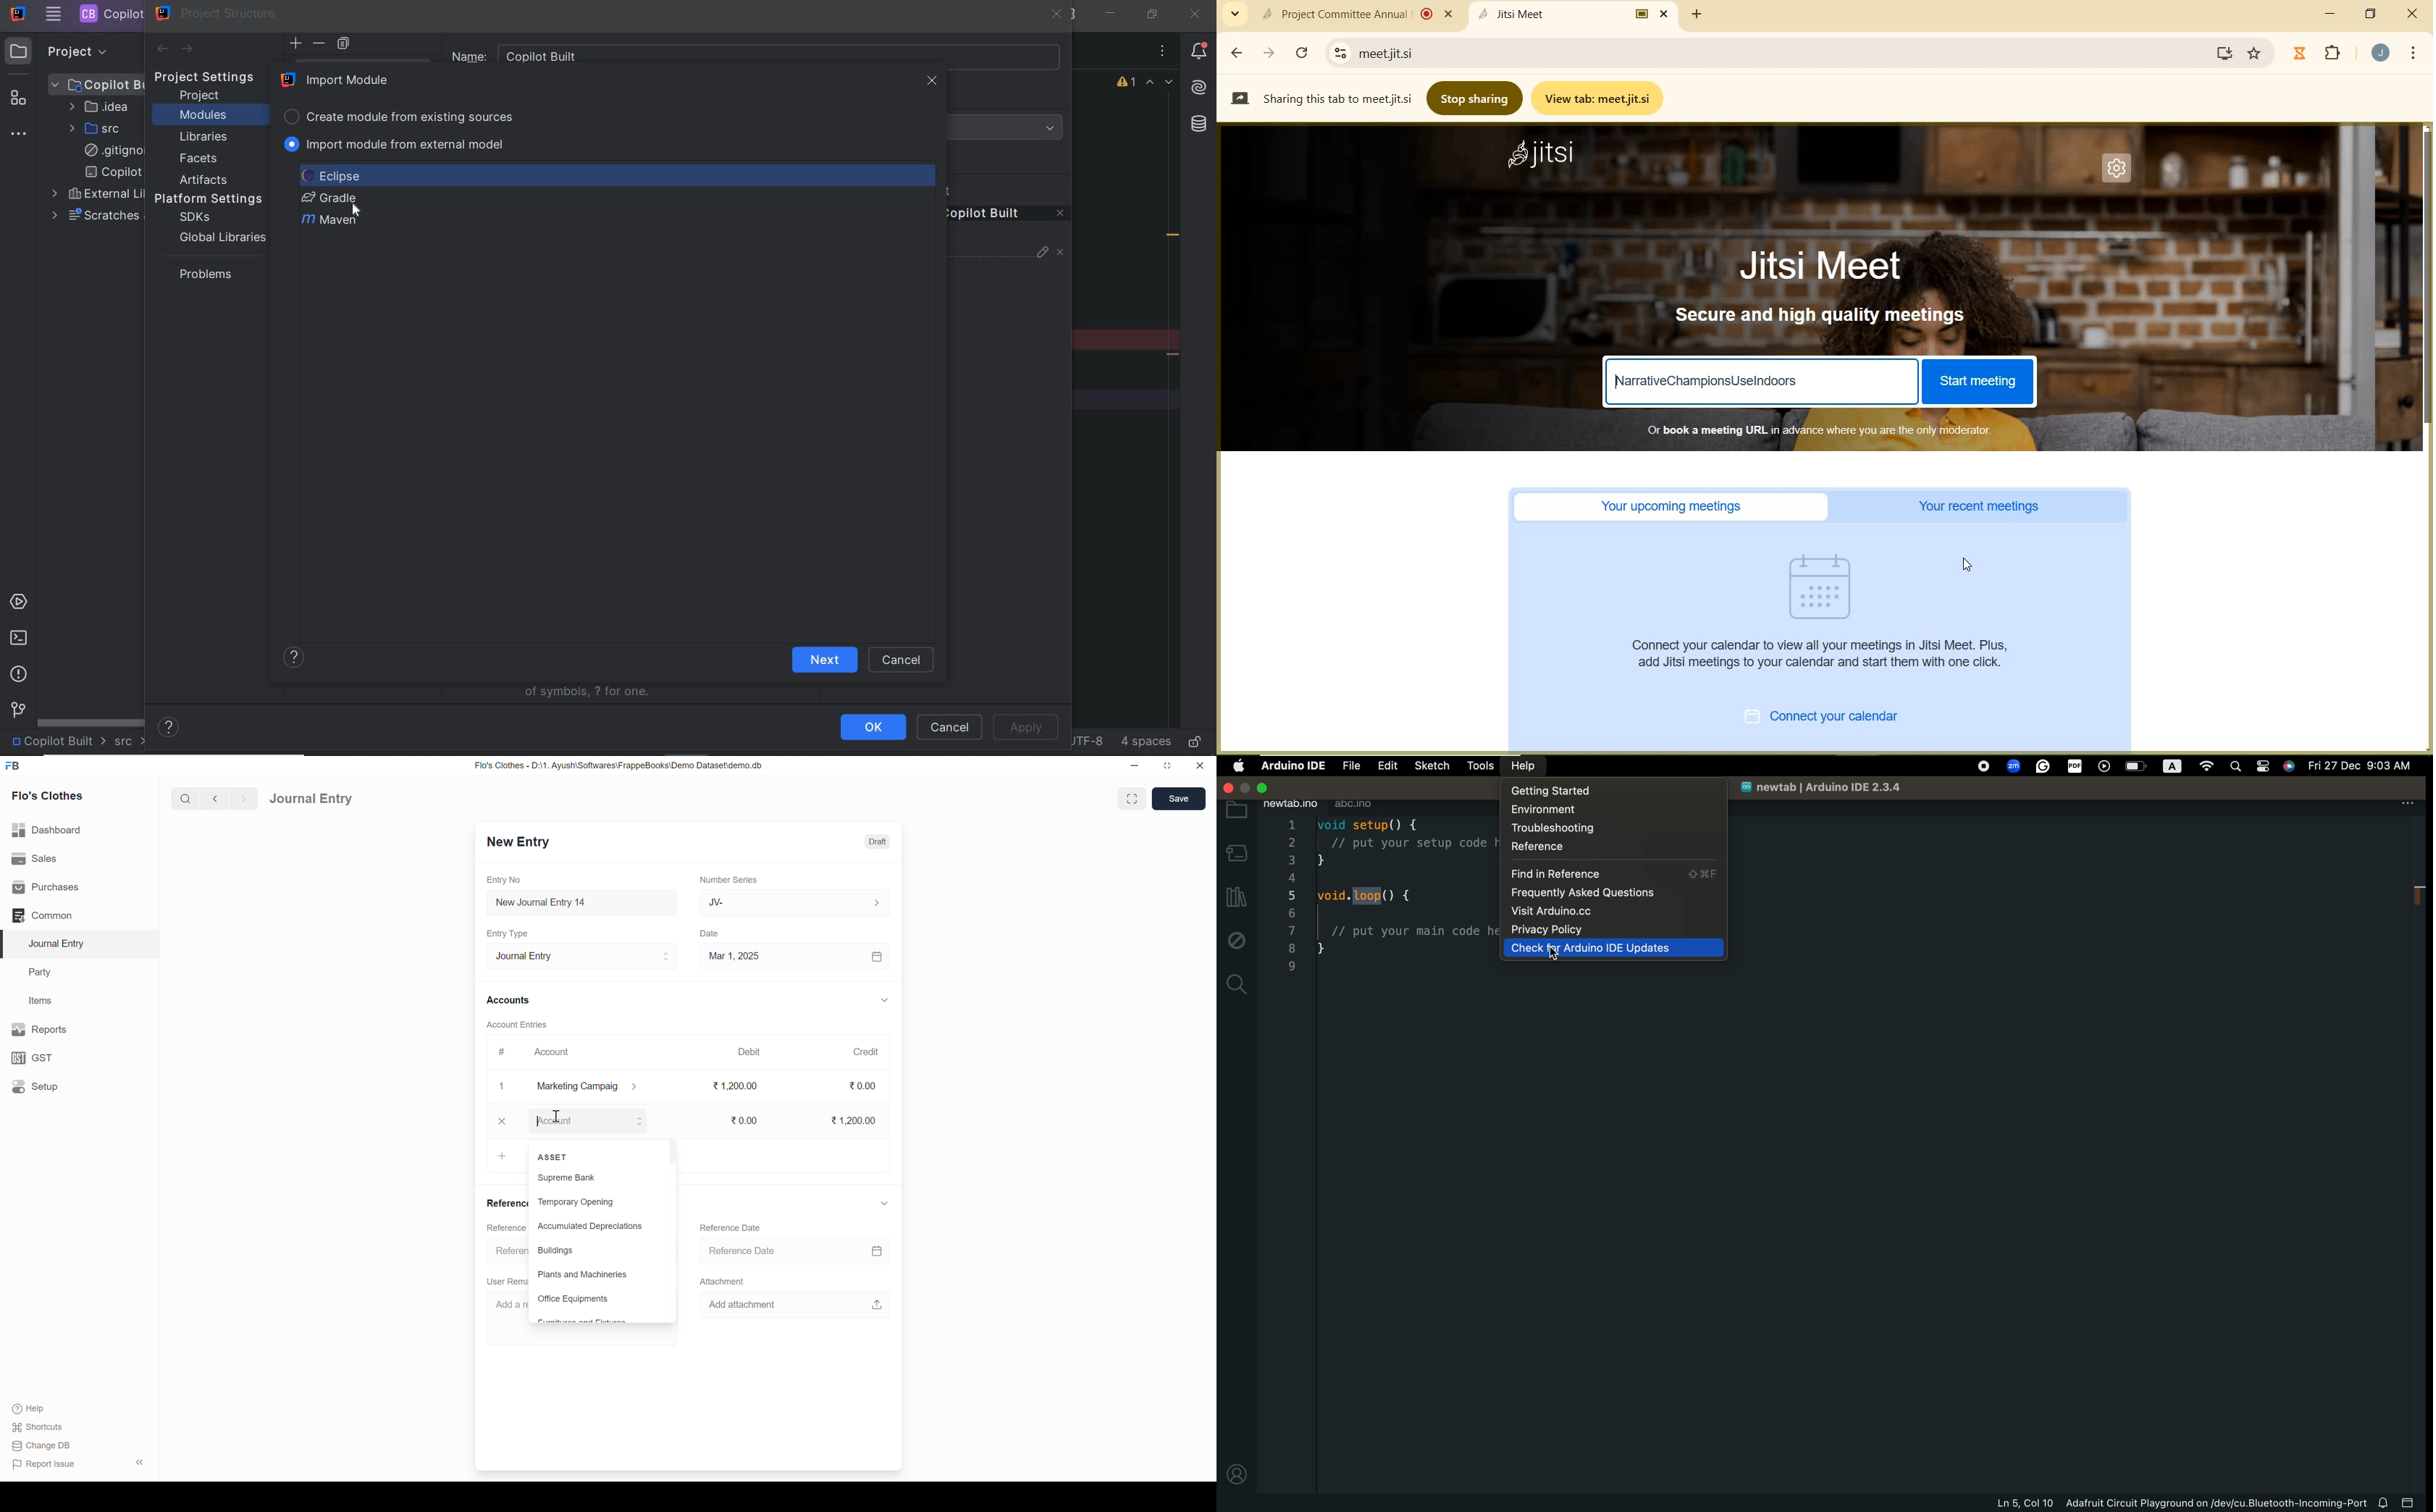 The width and height of the screenshot is (2436, 1512). What do you see at coordinates (13, 766) in the screenshot?
I see `FB` at bounding box center [13, 766].